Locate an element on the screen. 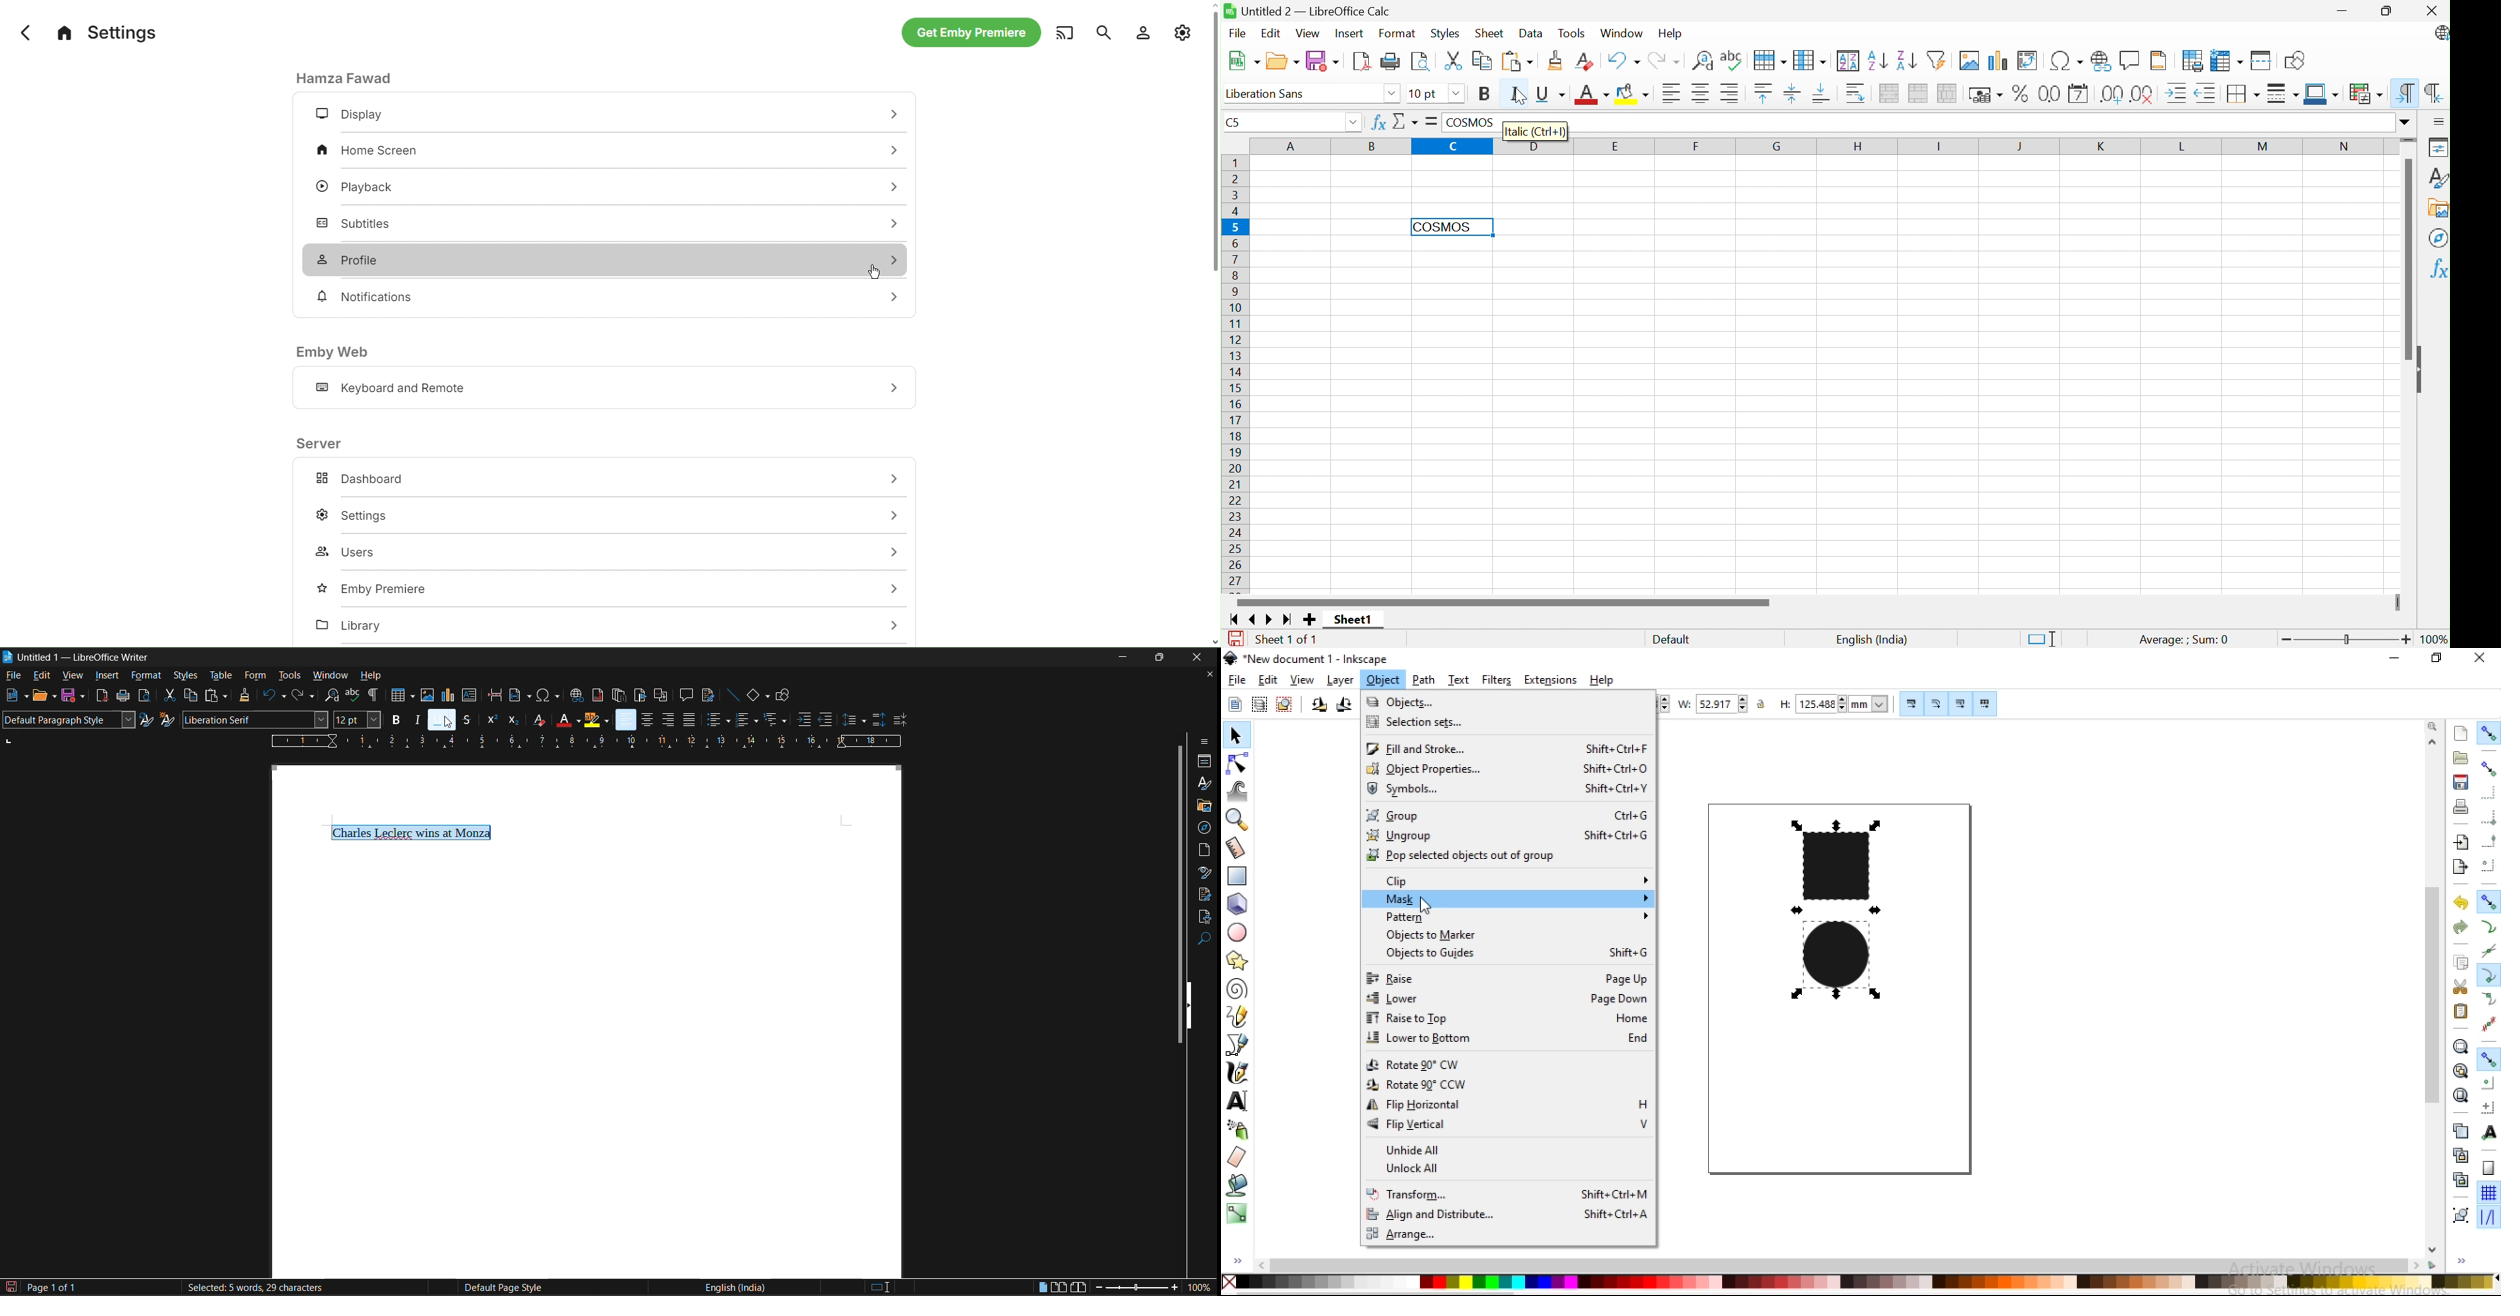  Zoom in is located at coordinates (2406, 639).